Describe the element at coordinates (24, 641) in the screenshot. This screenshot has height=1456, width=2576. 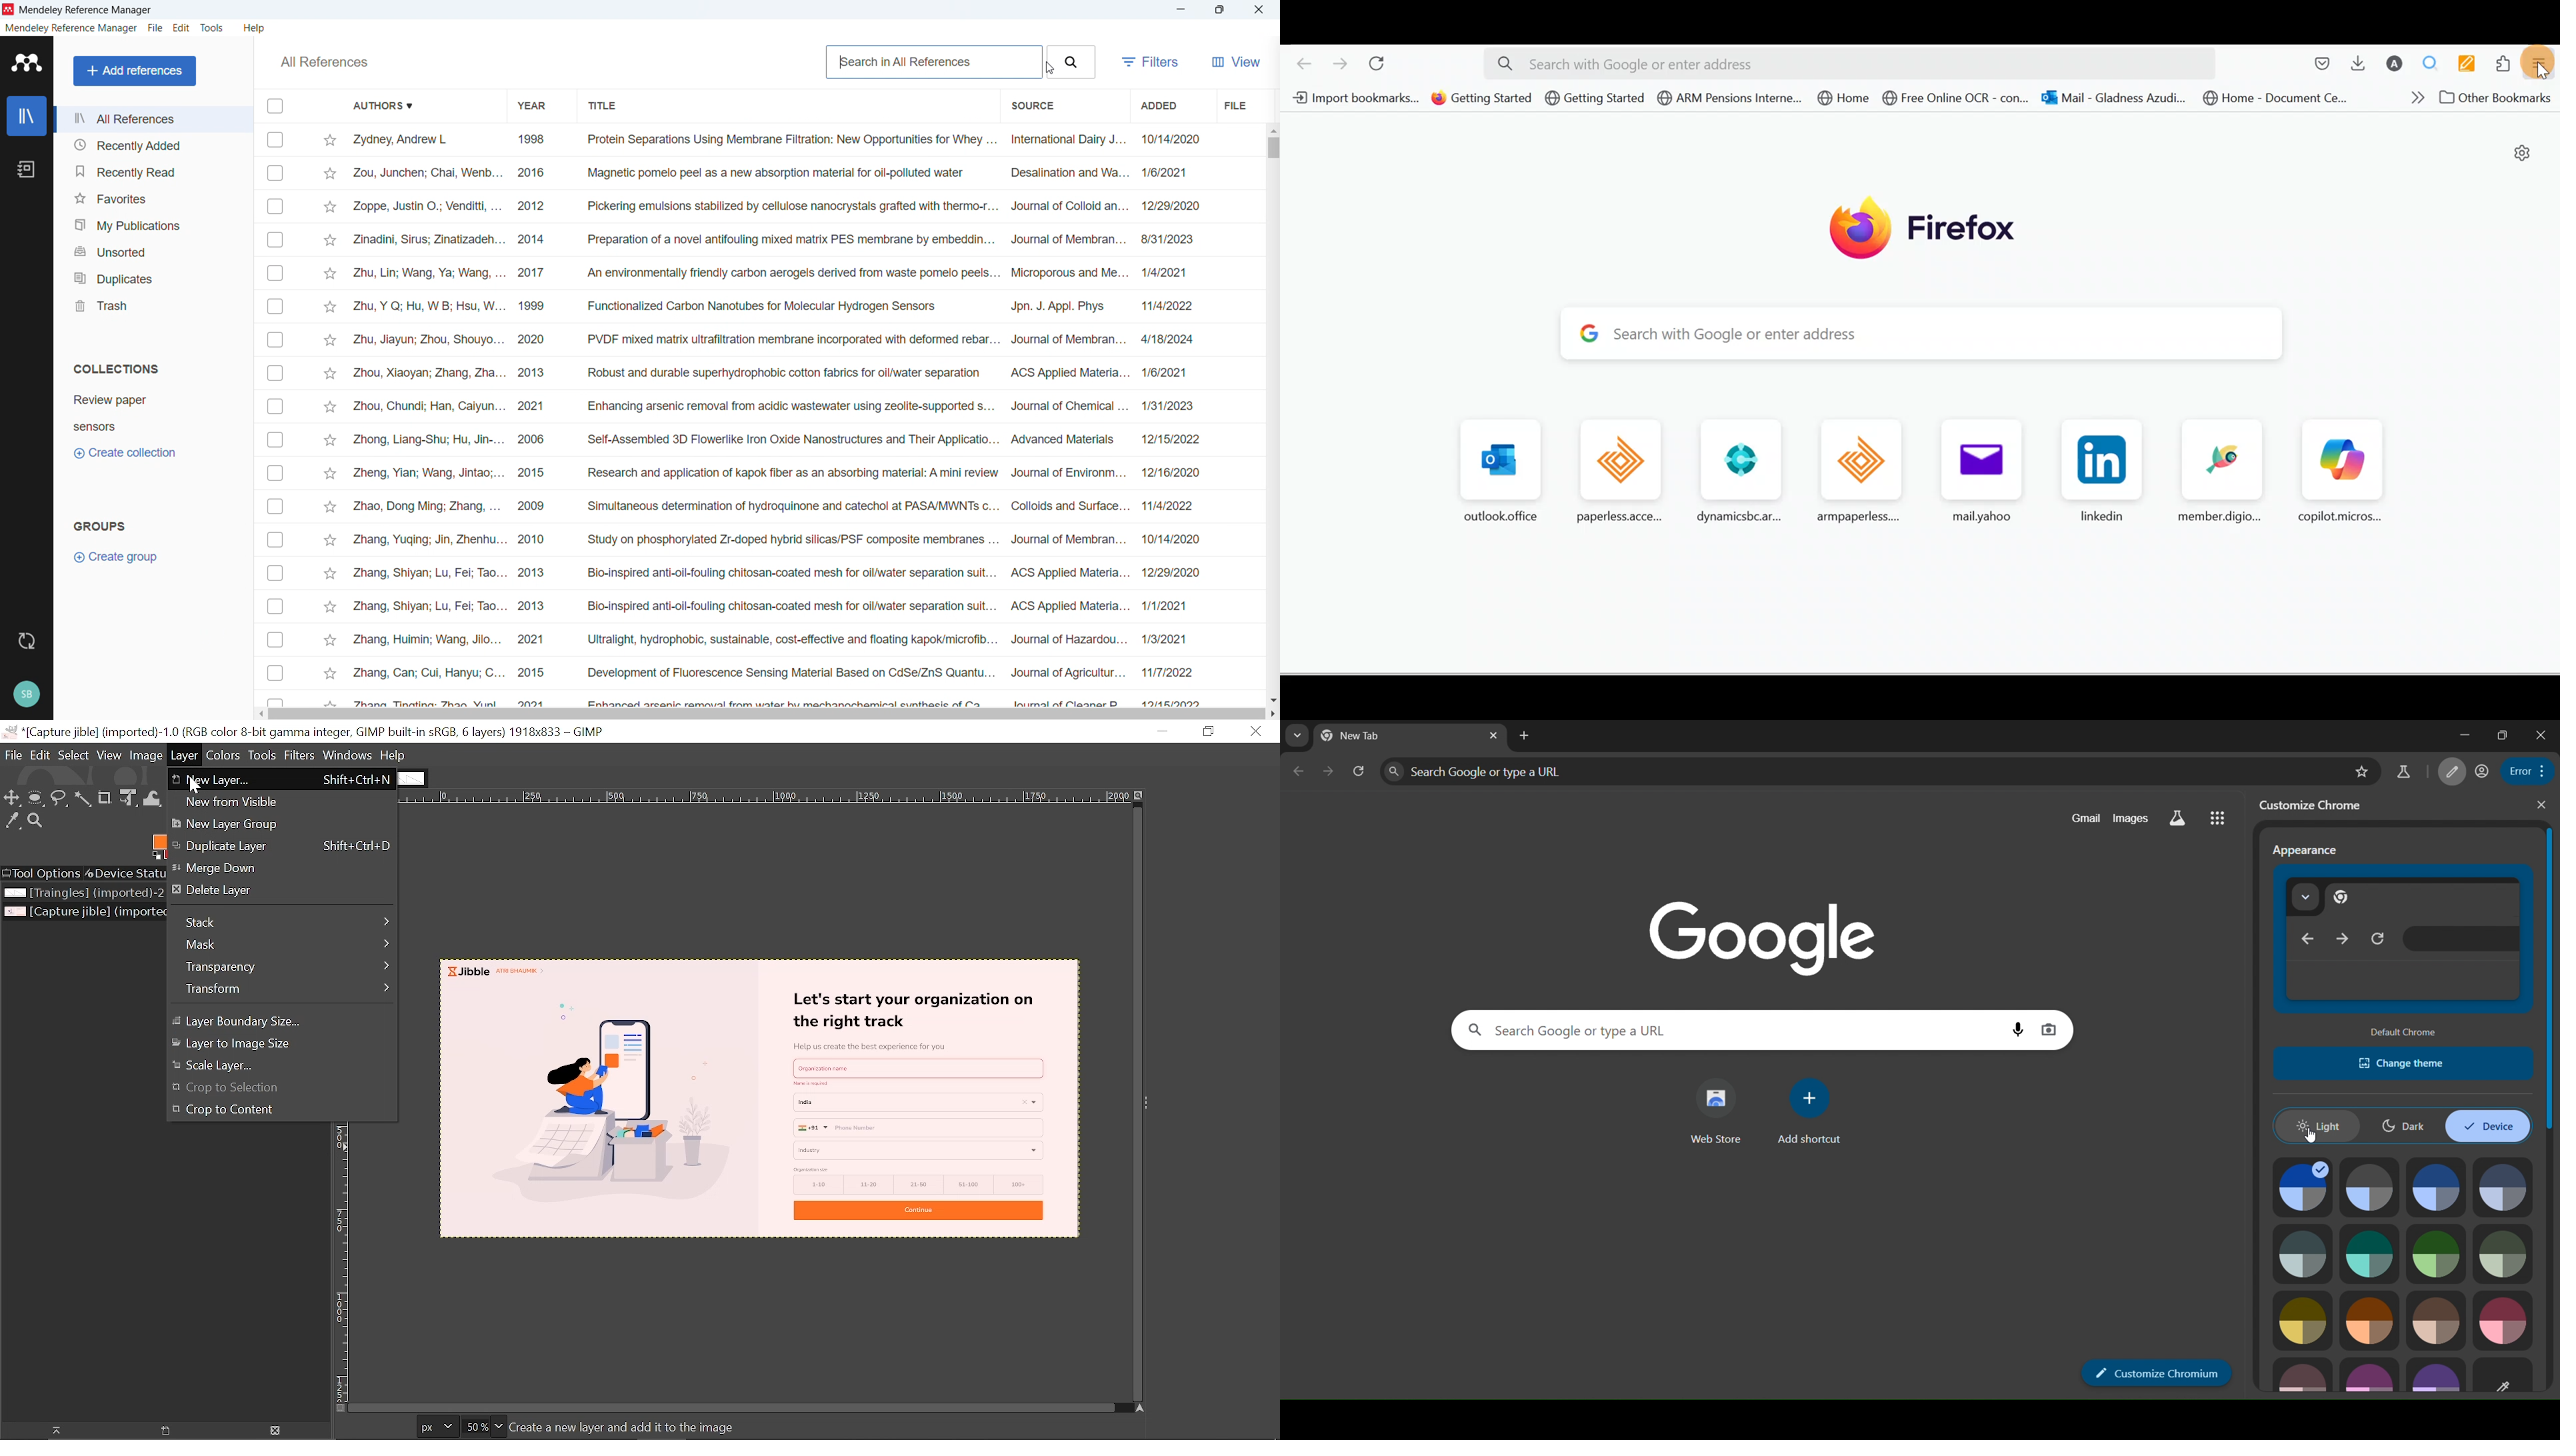
I see `Sync ` at that location.